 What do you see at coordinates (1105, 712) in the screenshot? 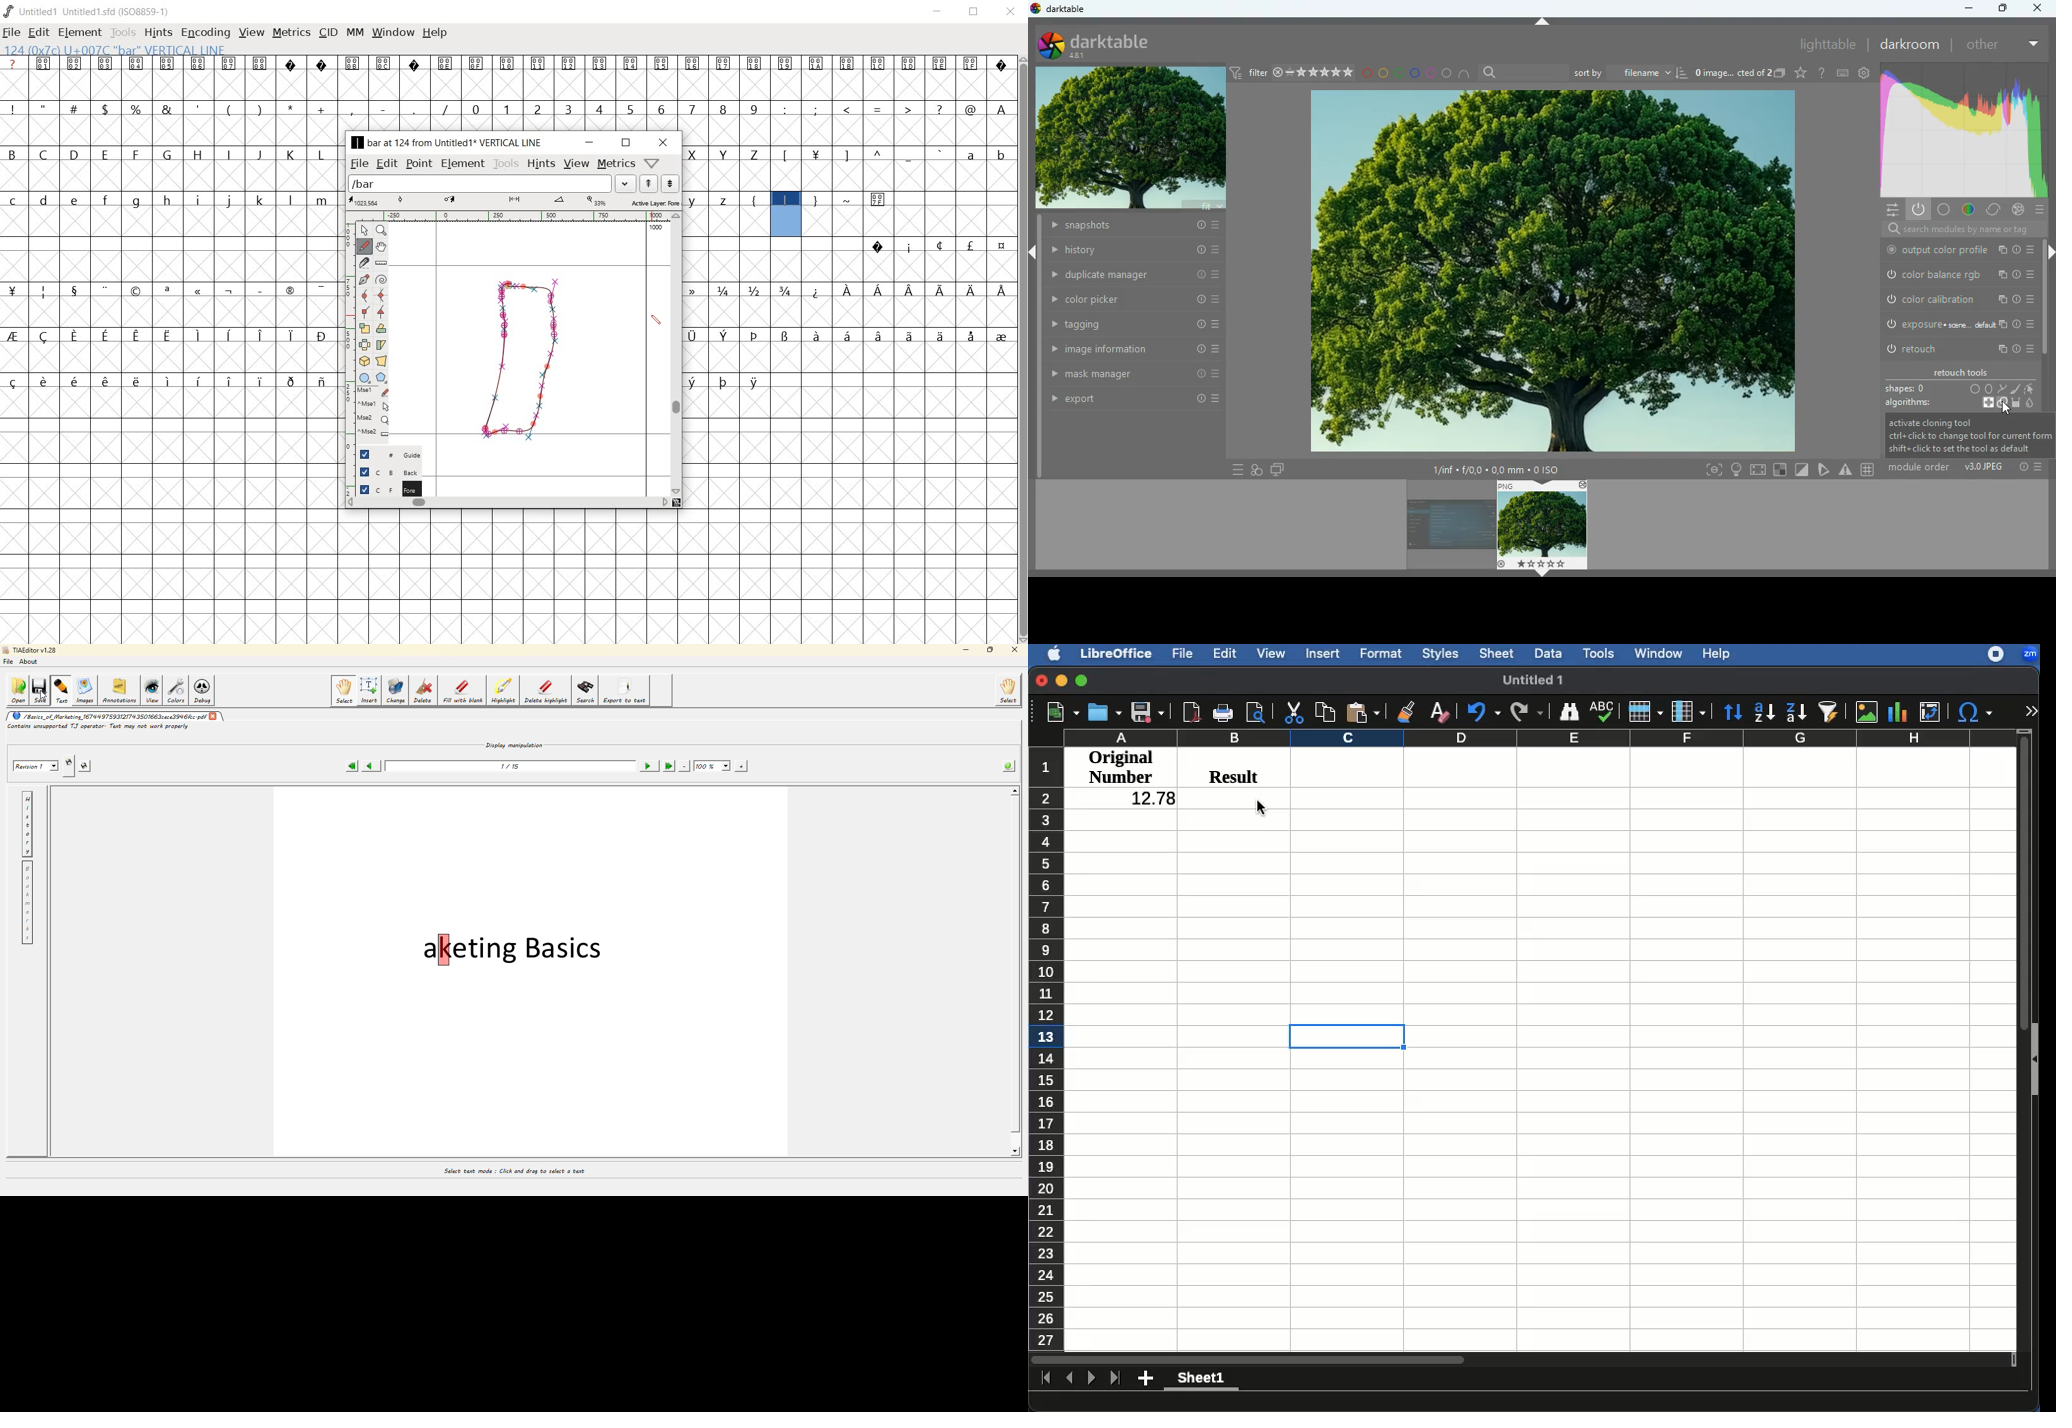
I see `Open` at bounding box center [1105, 712].